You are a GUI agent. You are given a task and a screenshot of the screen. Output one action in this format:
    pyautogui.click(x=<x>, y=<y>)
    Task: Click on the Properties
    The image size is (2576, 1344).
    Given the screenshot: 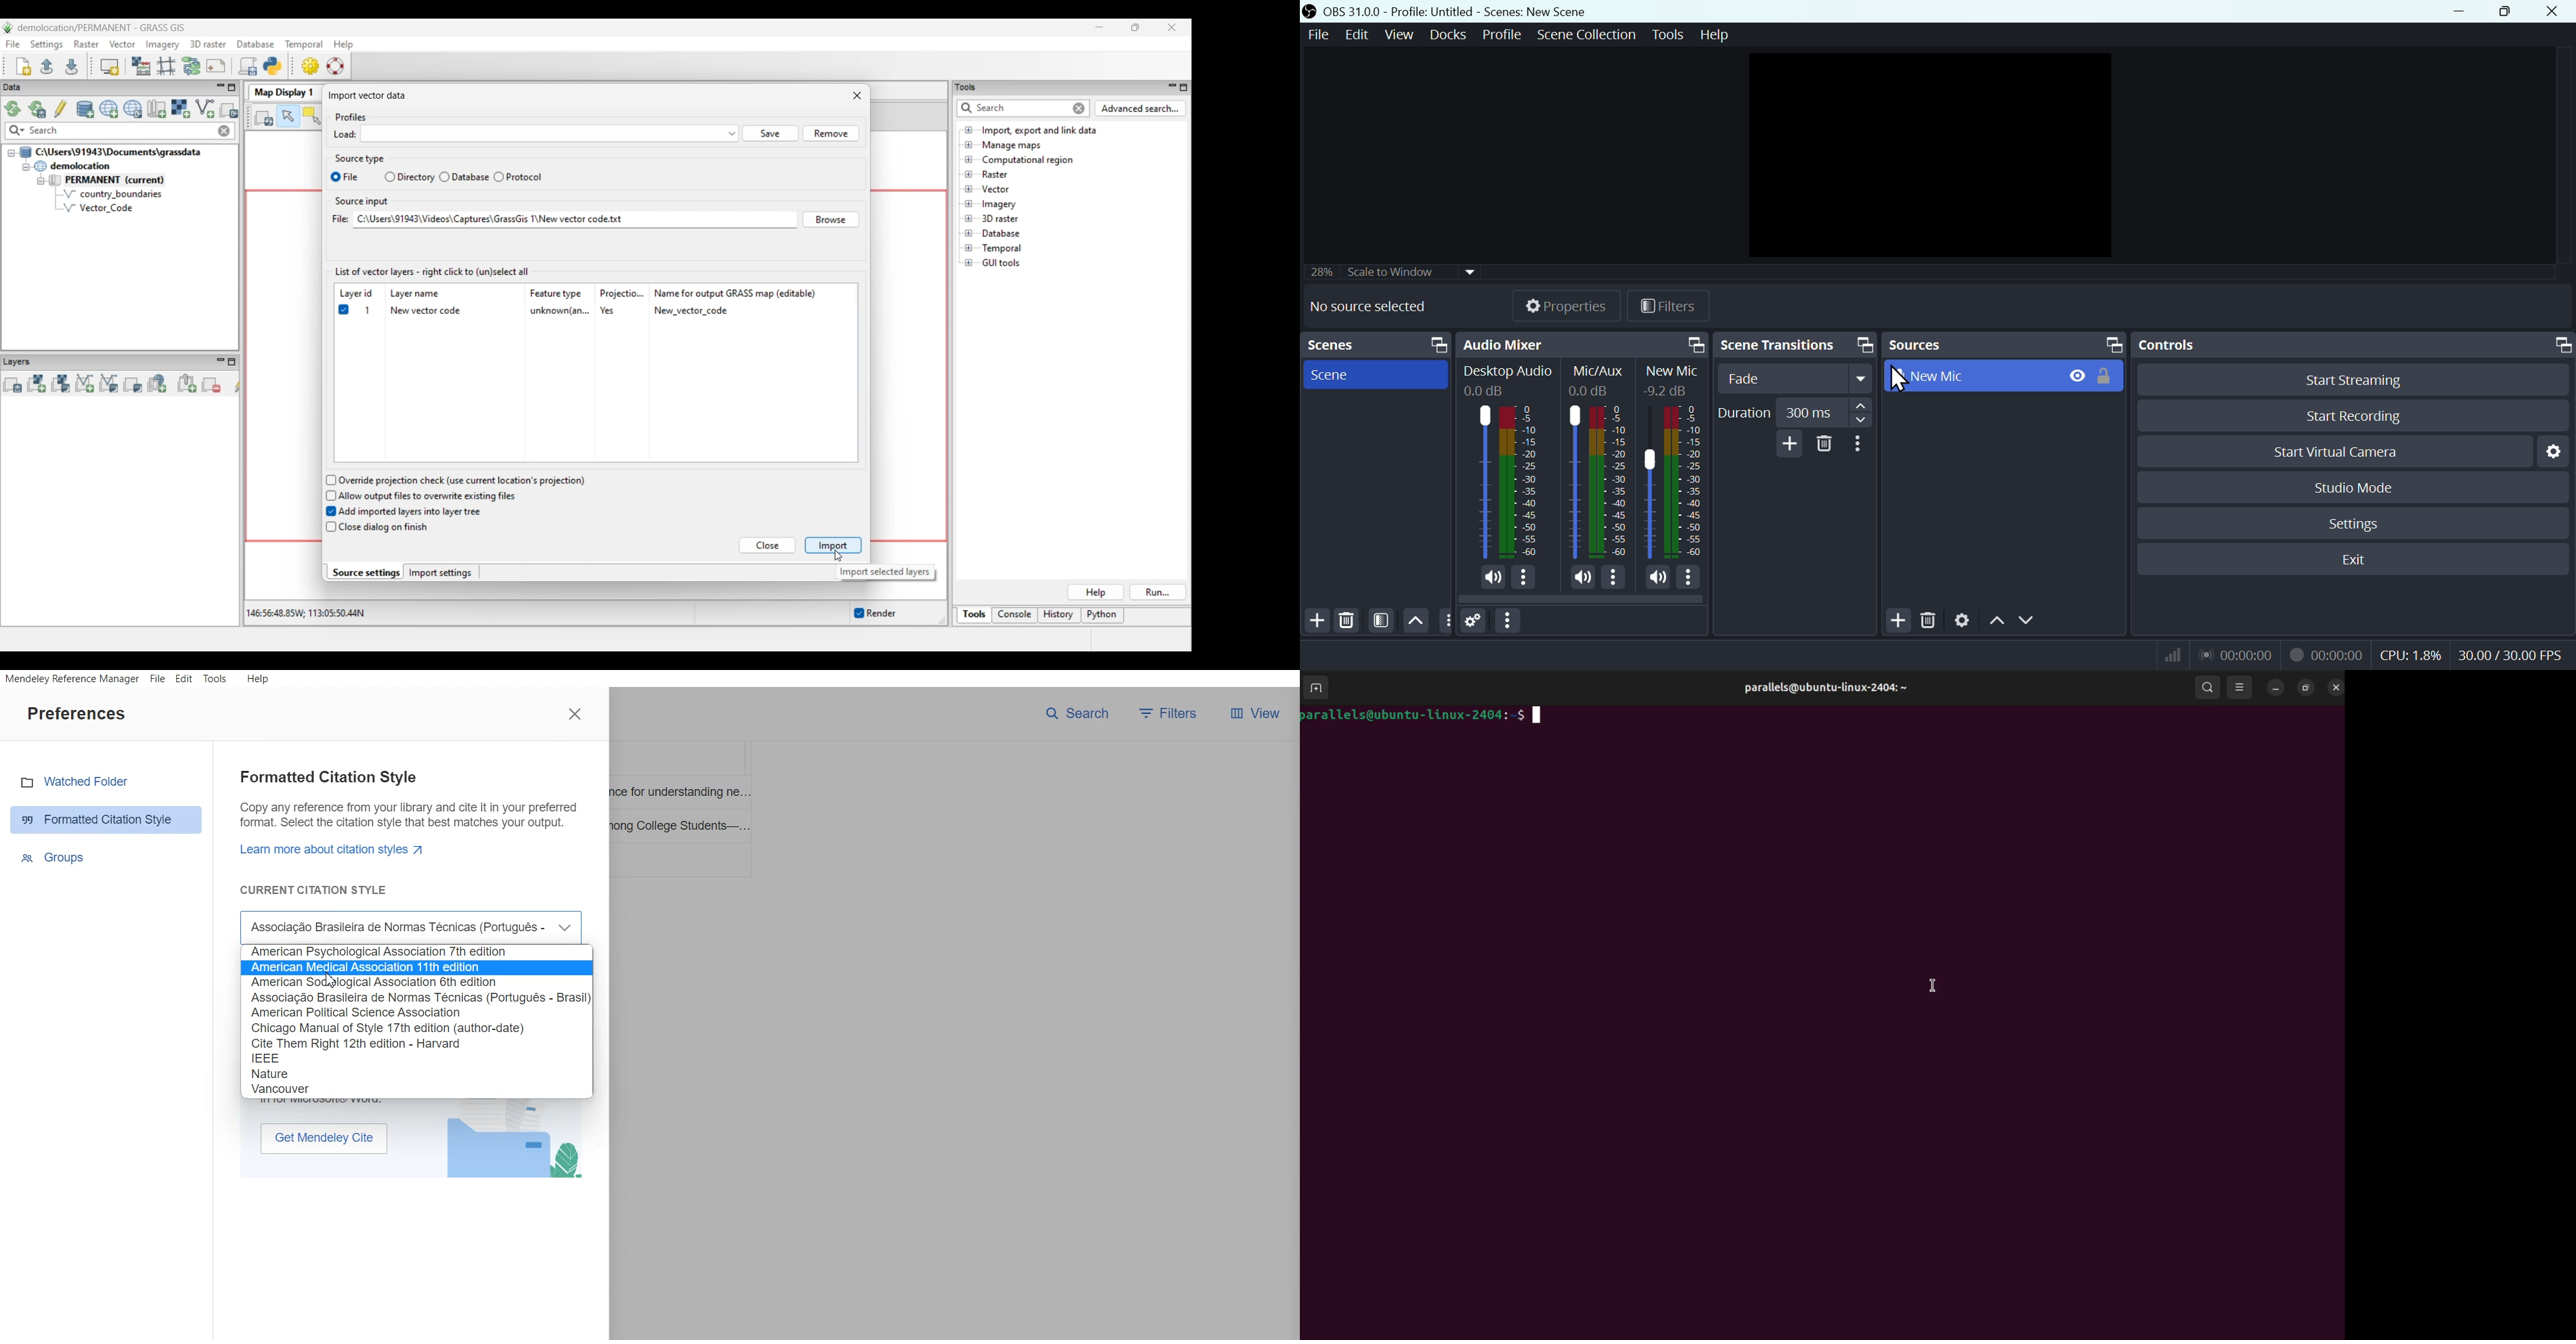 What is the action you would take?
    pyautogui.click(x=1563, y=307)
    